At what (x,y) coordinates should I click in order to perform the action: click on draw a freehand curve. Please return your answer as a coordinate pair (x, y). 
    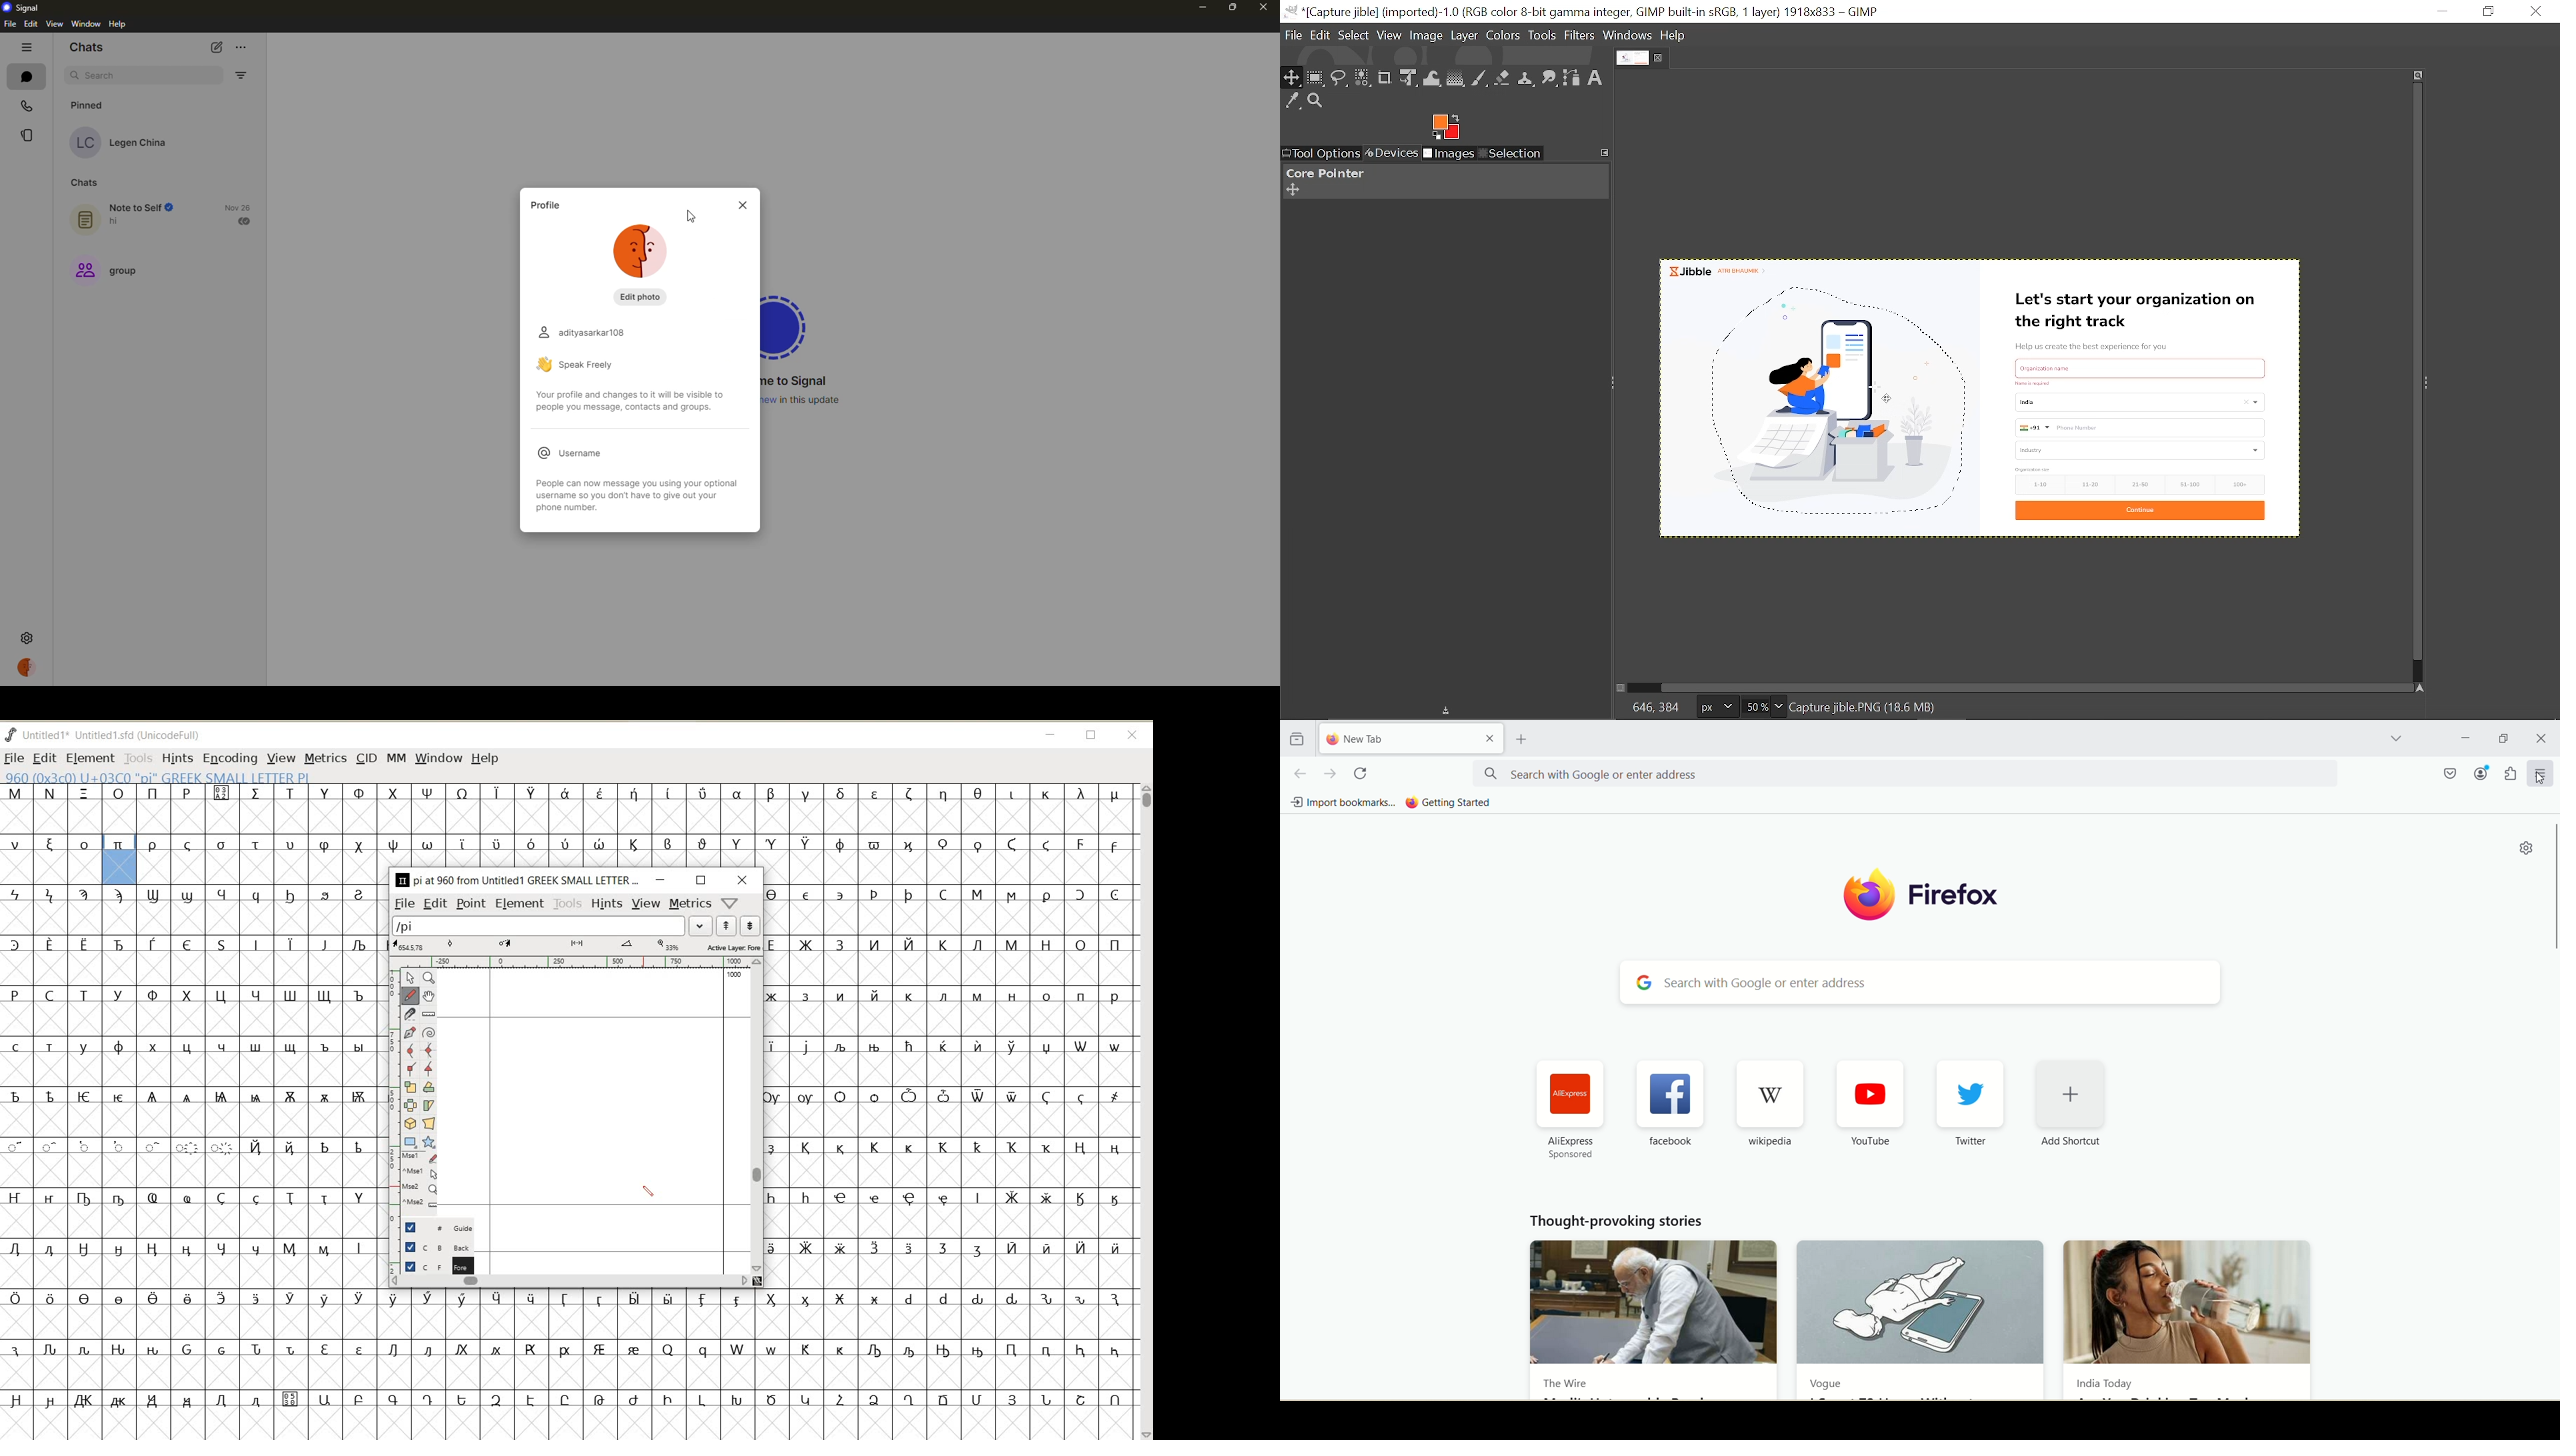
    Looking at the image, I should click on (408, 994).